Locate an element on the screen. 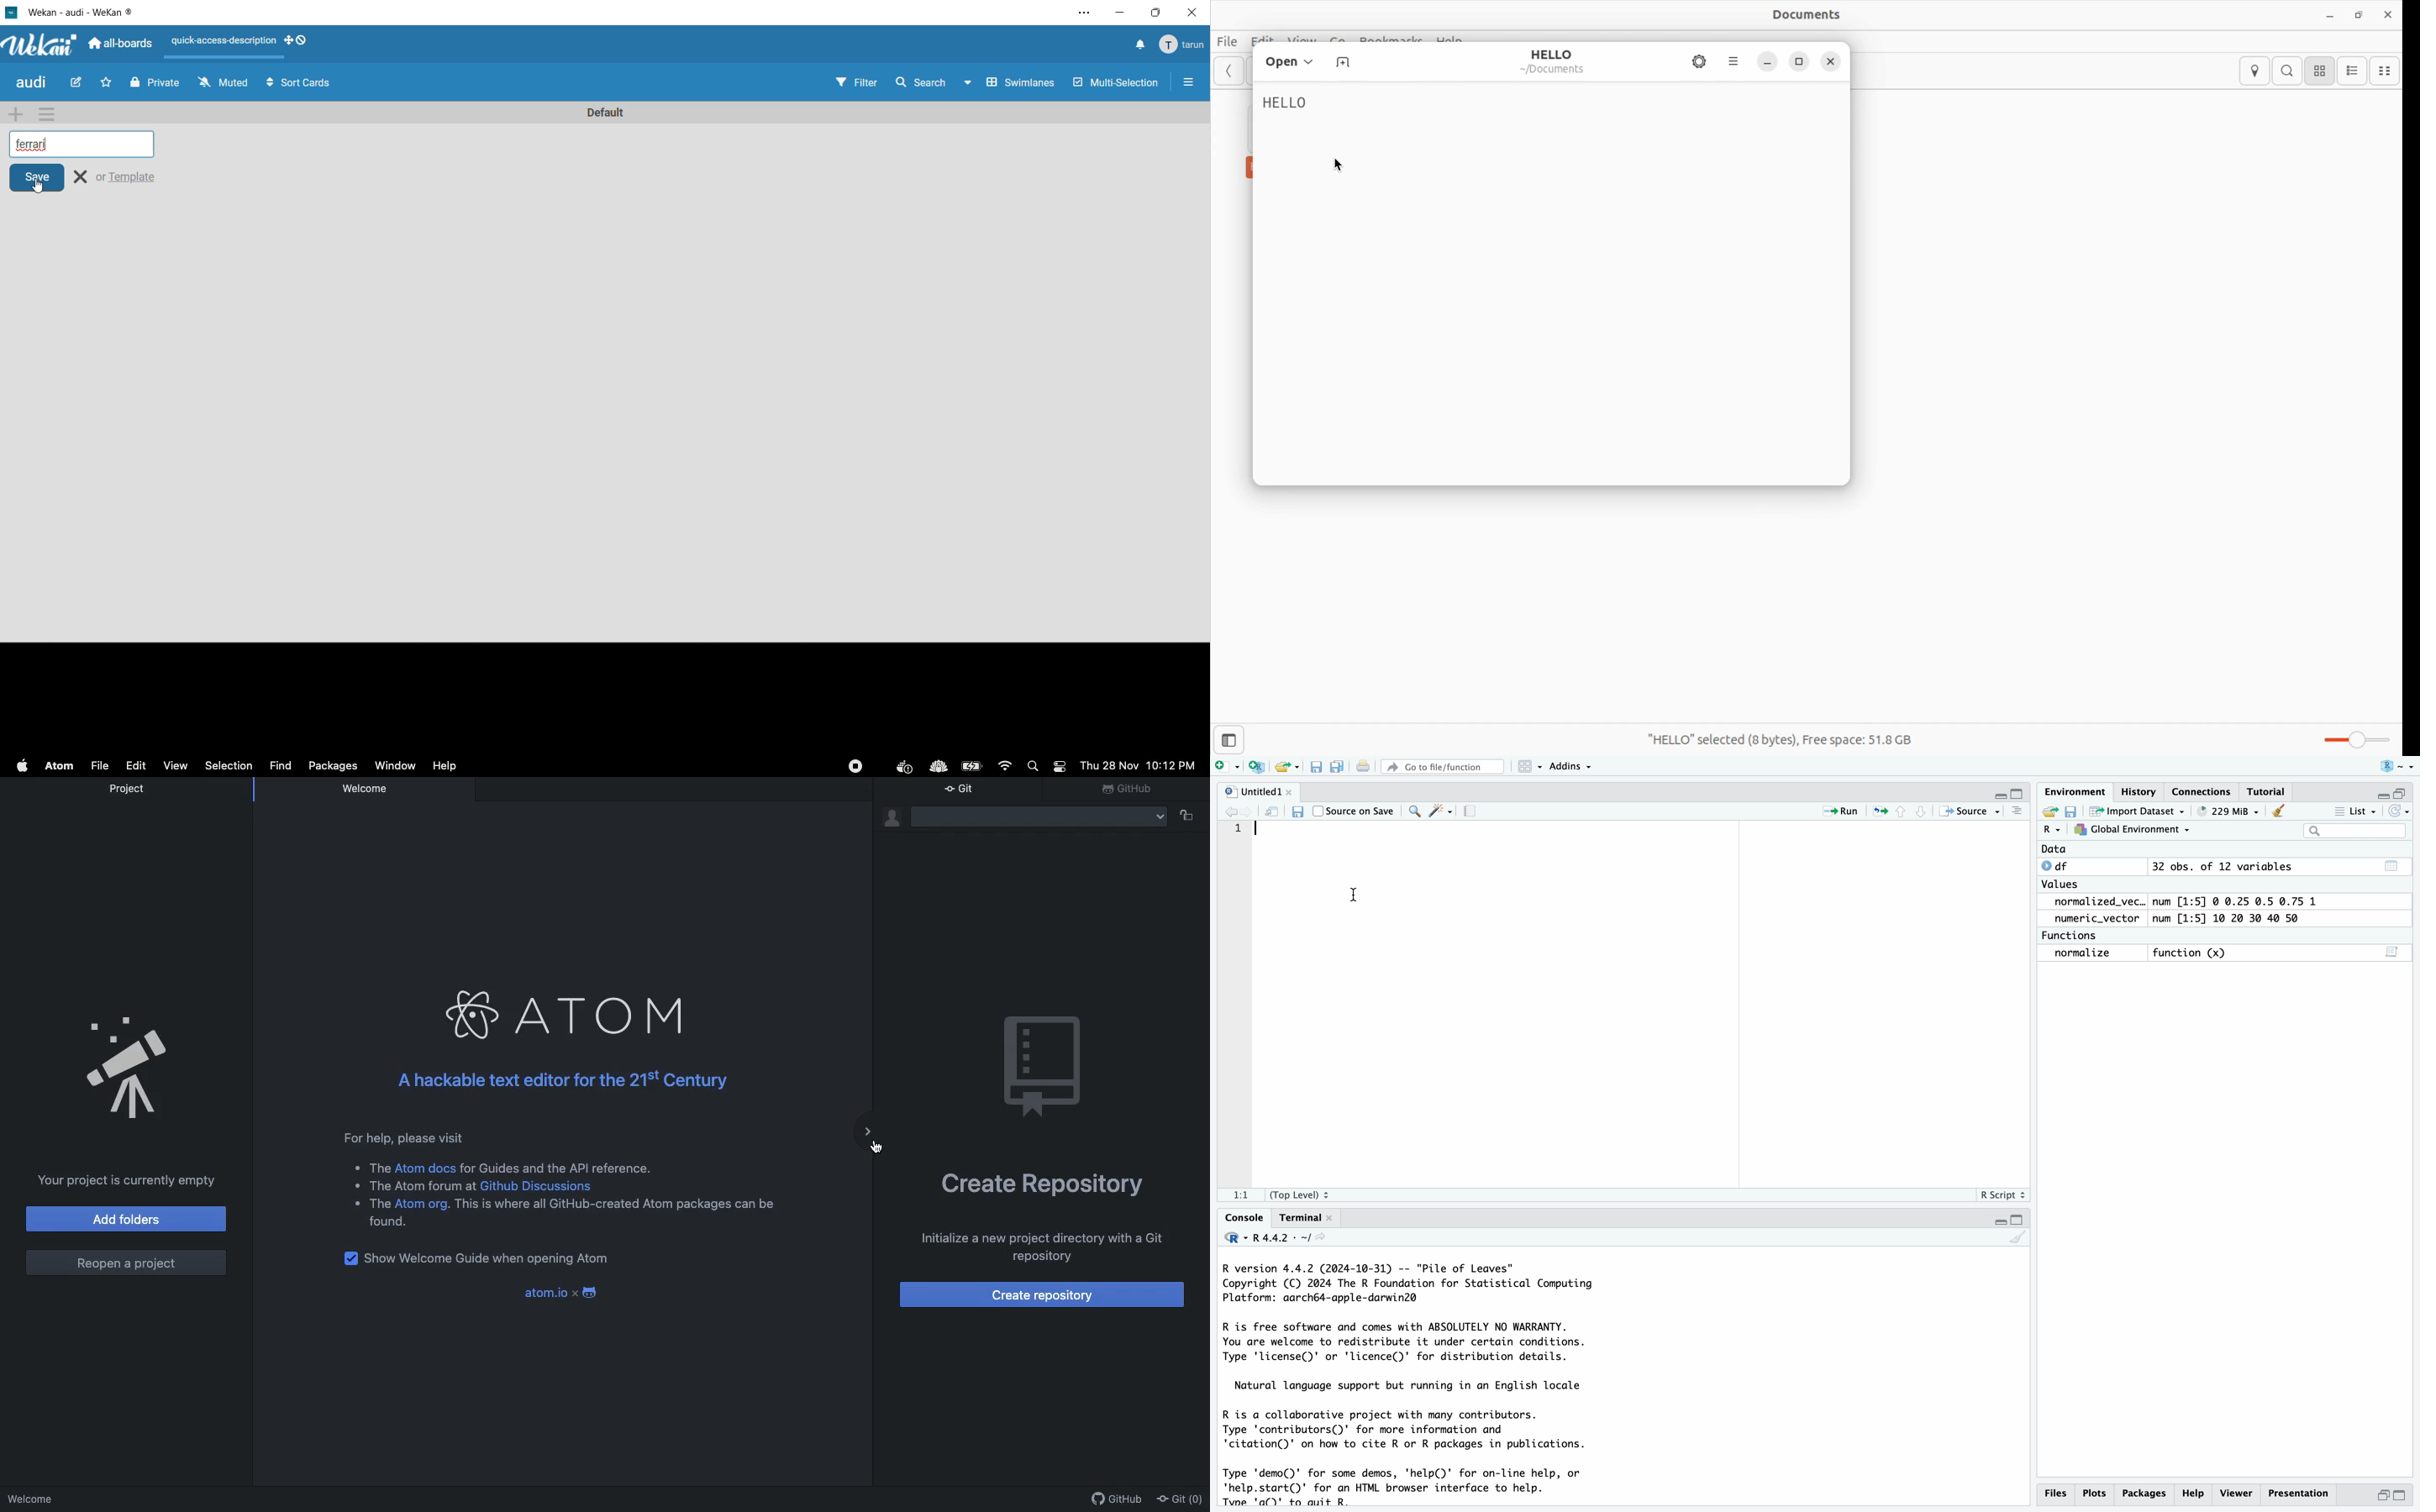 The height and width of the screenshot is (1512, 2436). Compile Report is located at coordinates (1473, 812).